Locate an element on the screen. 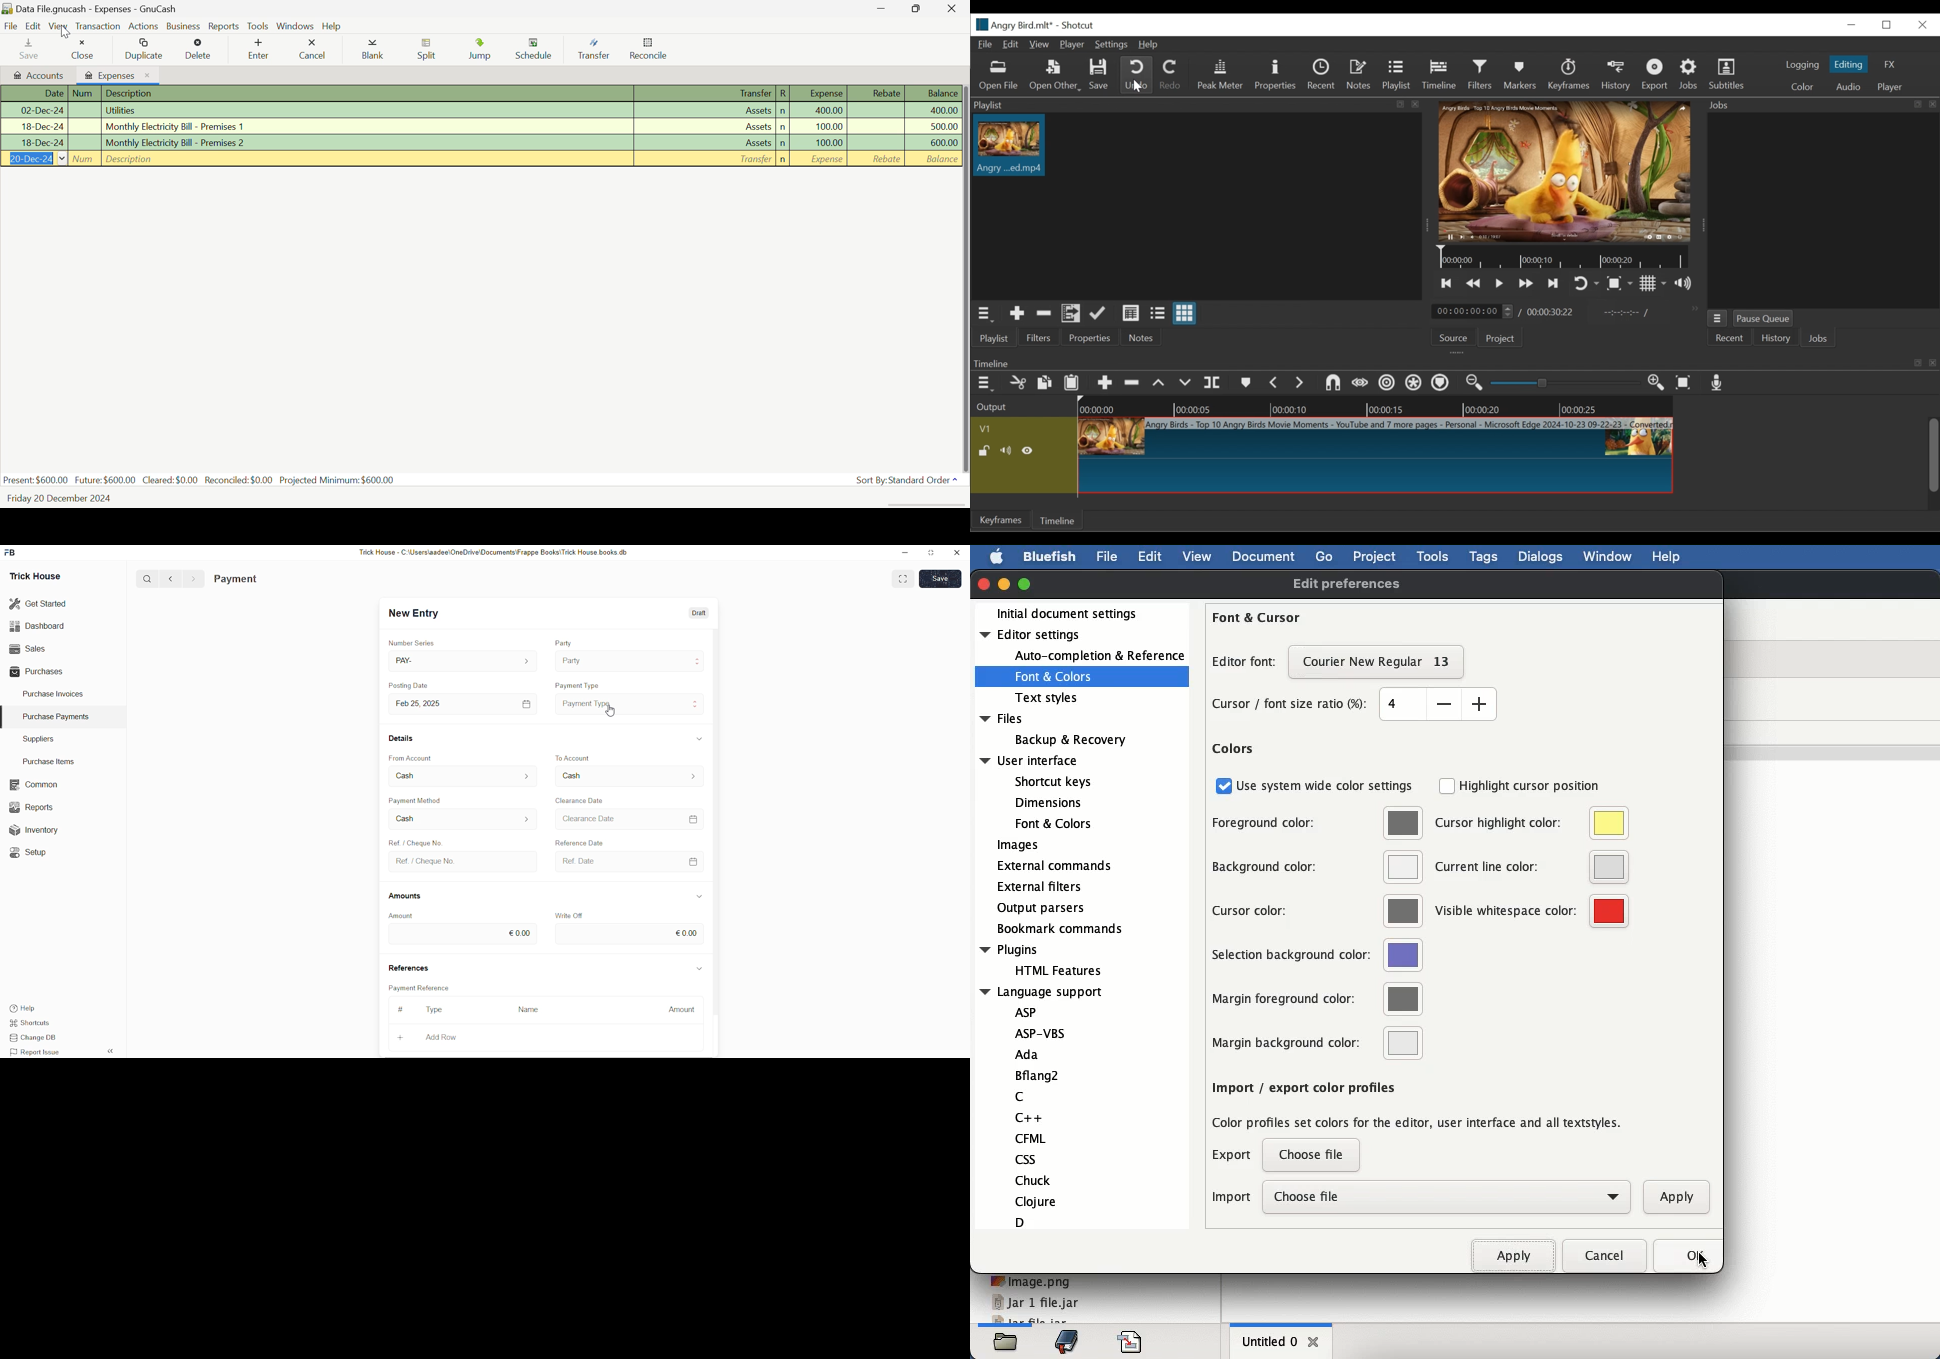  editor font is located at coordinates (1246, 664).